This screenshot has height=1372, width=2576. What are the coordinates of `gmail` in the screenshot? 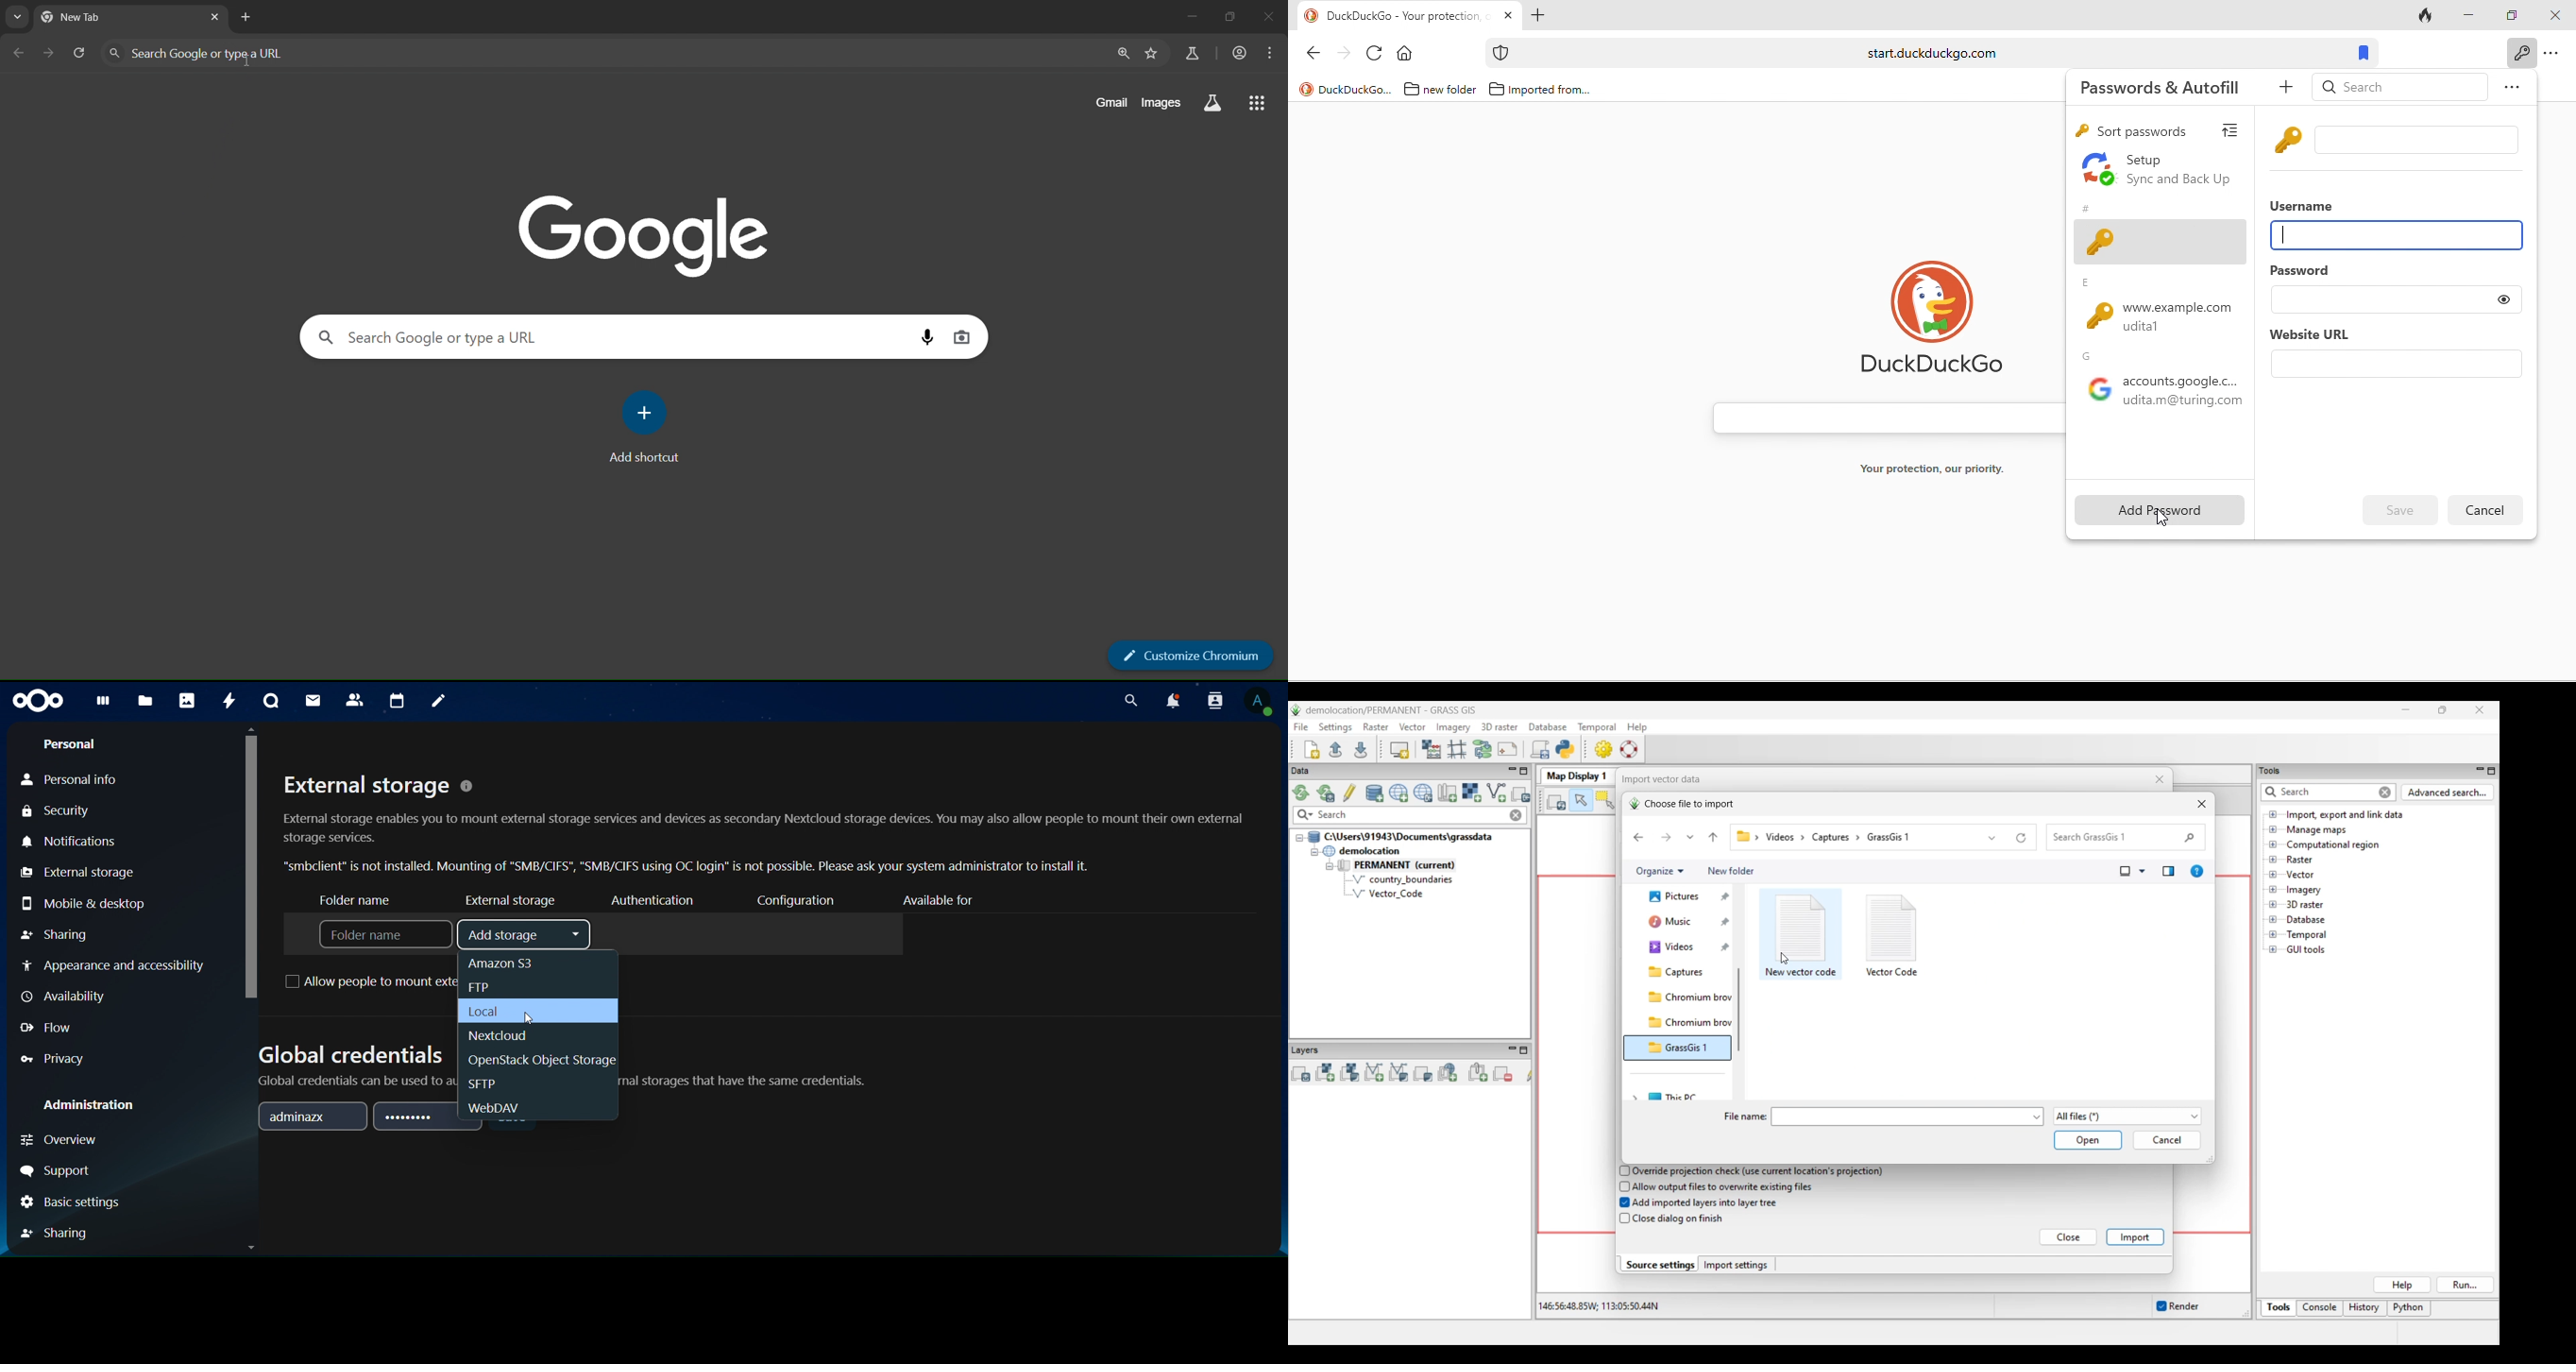 It's located at (1110, 105).